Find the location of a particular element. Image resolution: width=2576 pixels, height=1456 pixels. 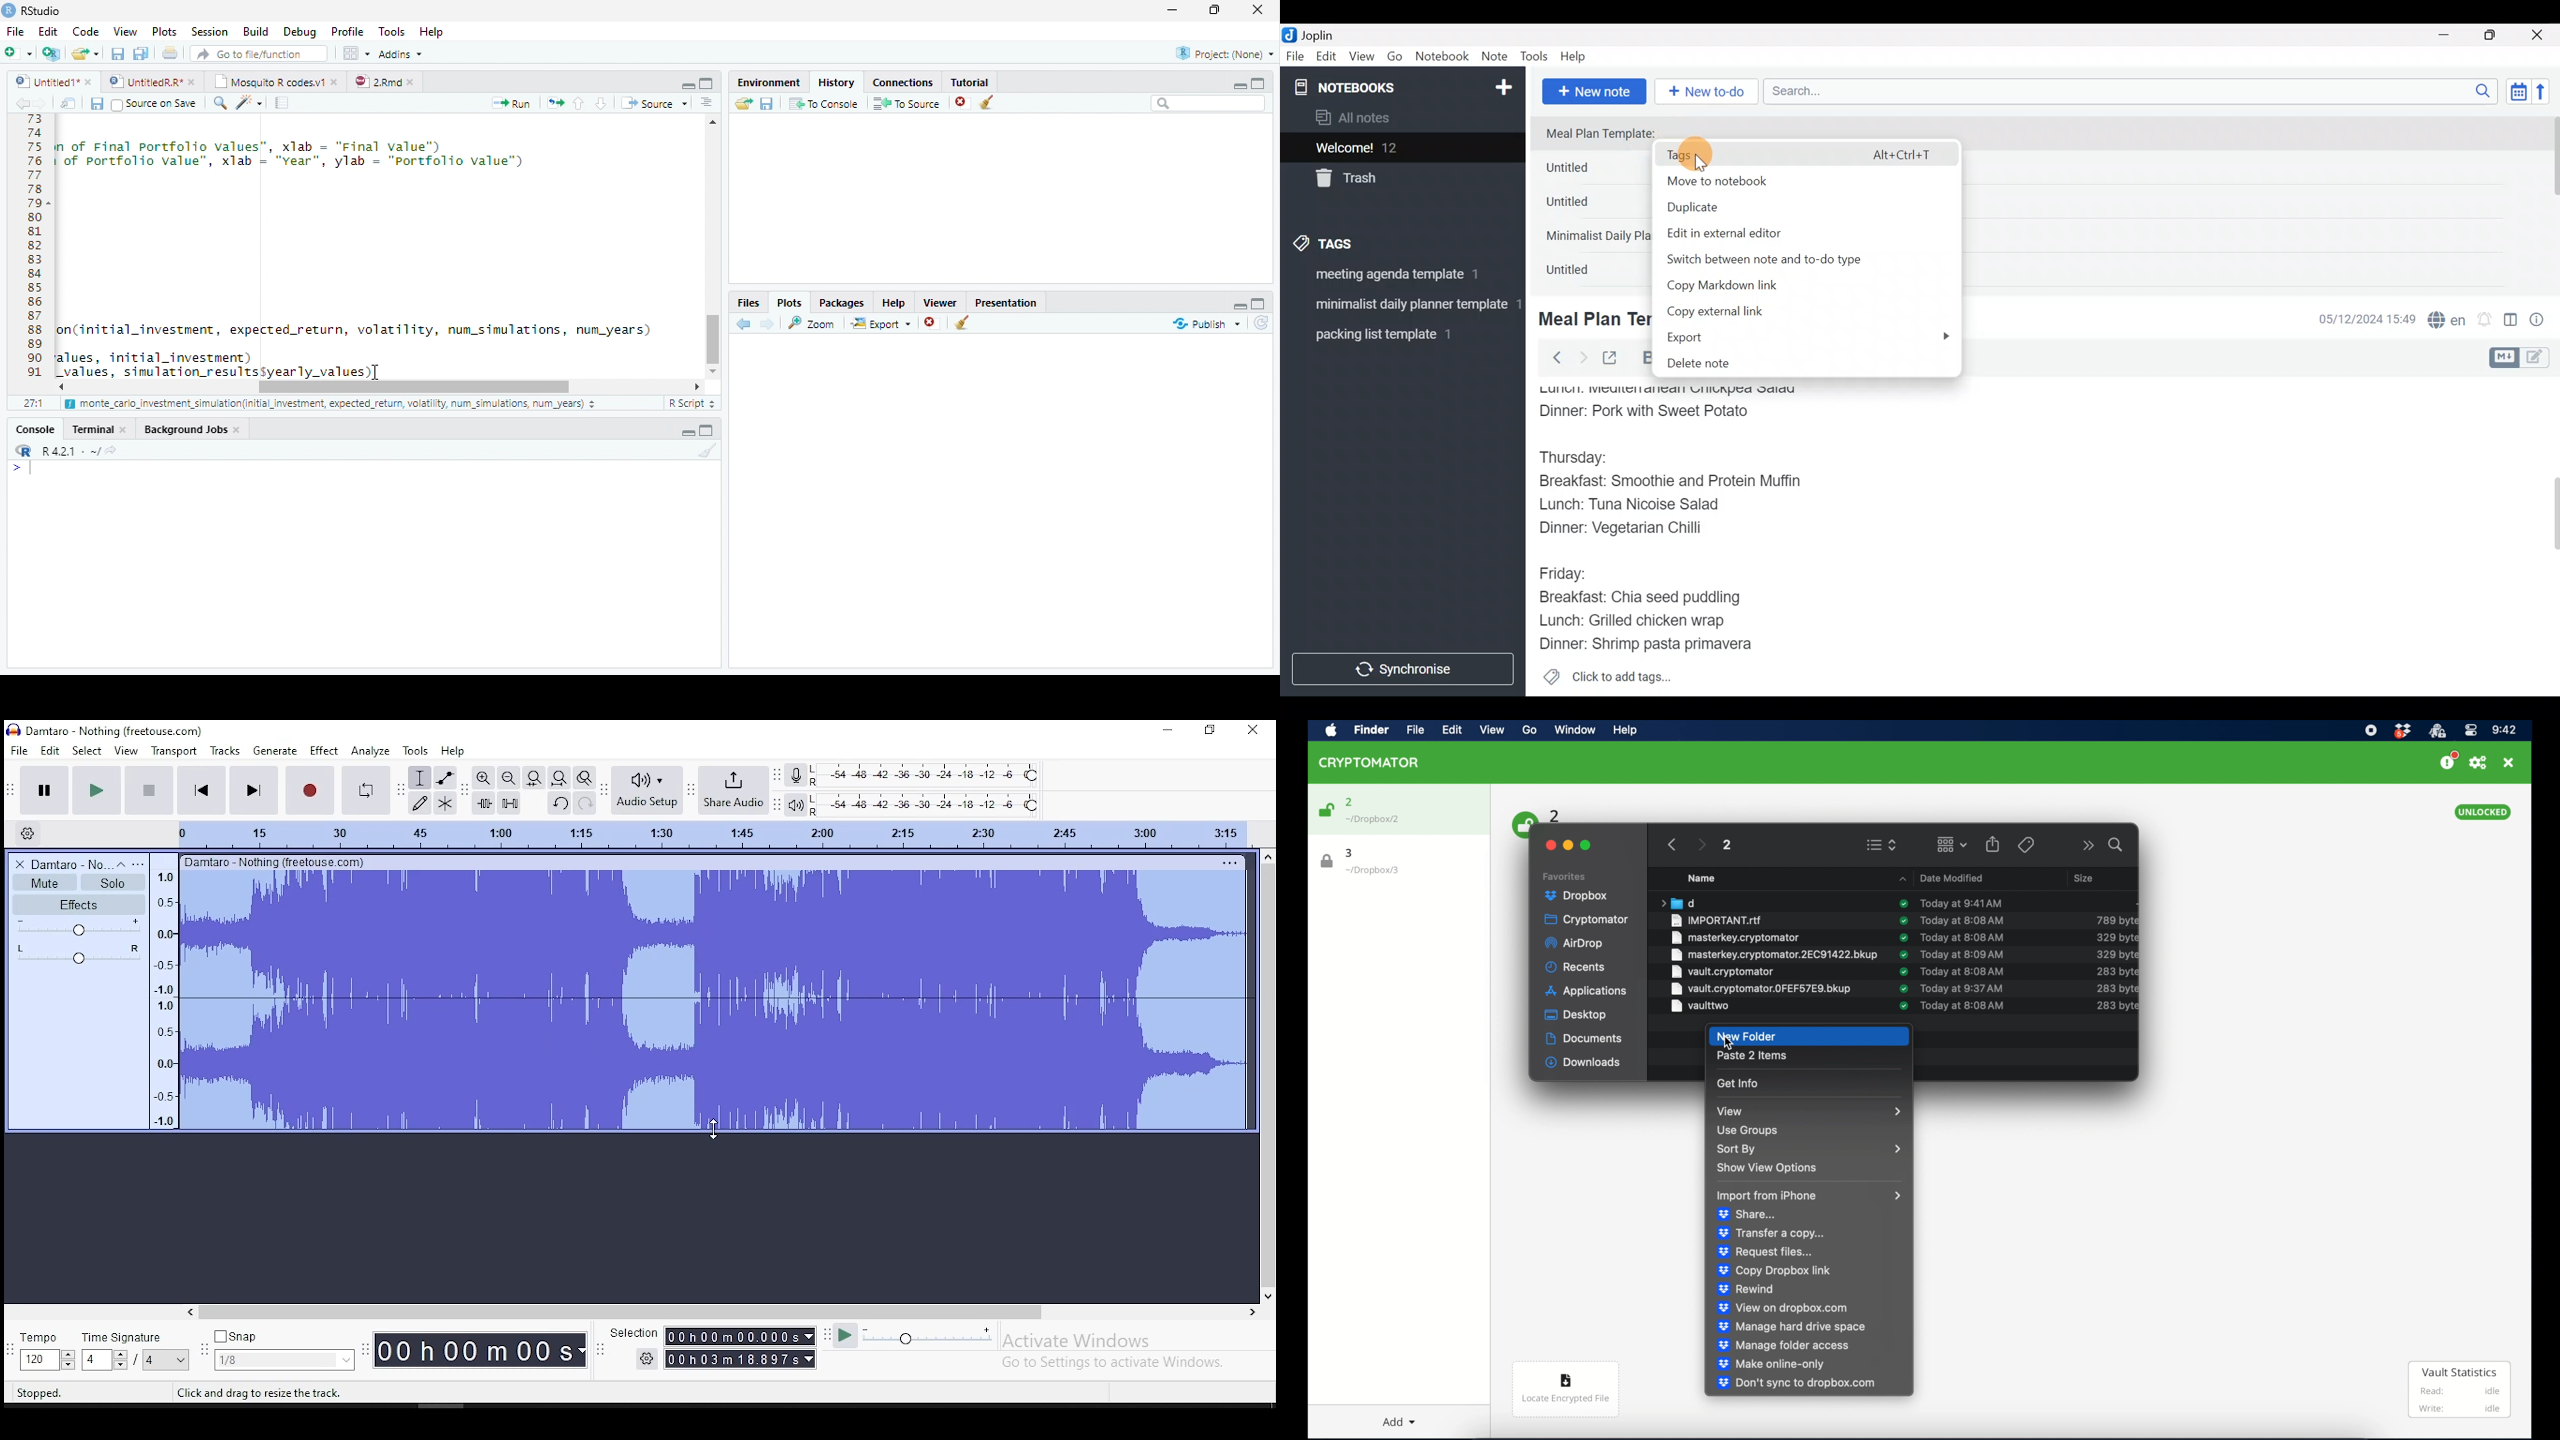

Thursday: is located at coordinates (1583, 458).